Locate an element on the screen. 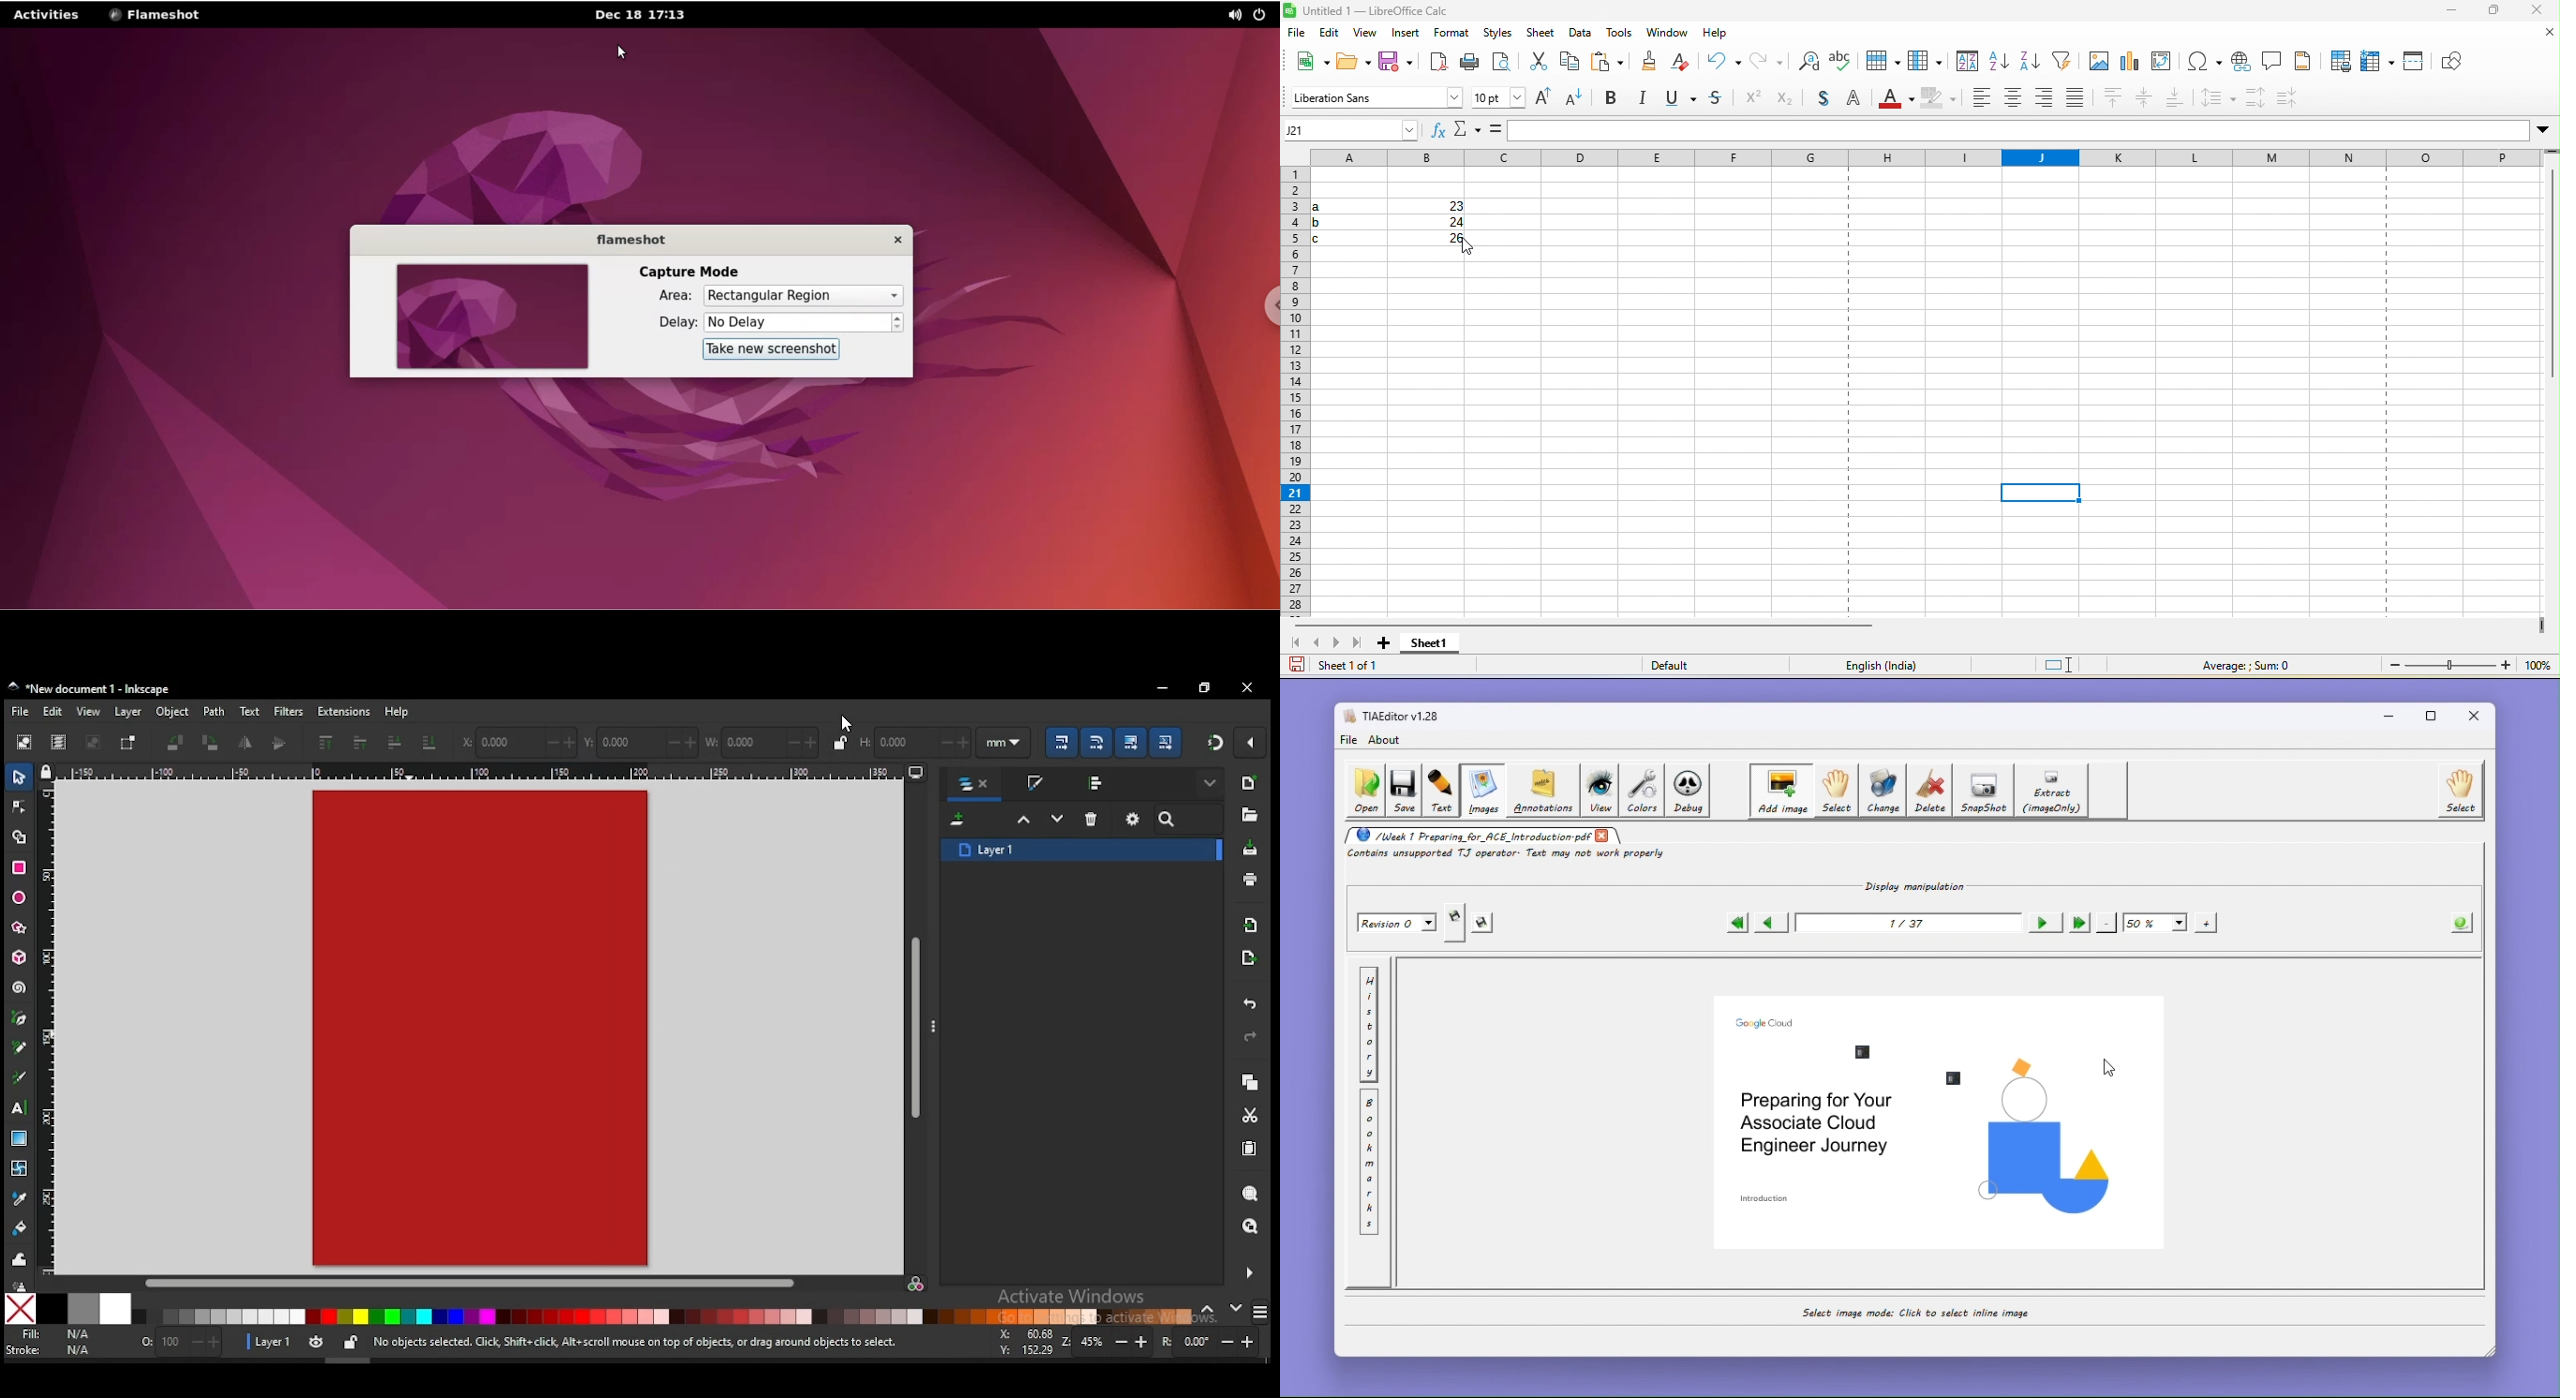 The width and height of the screenshot is (2576, 1400). window is located at coordinates (1664, 34).